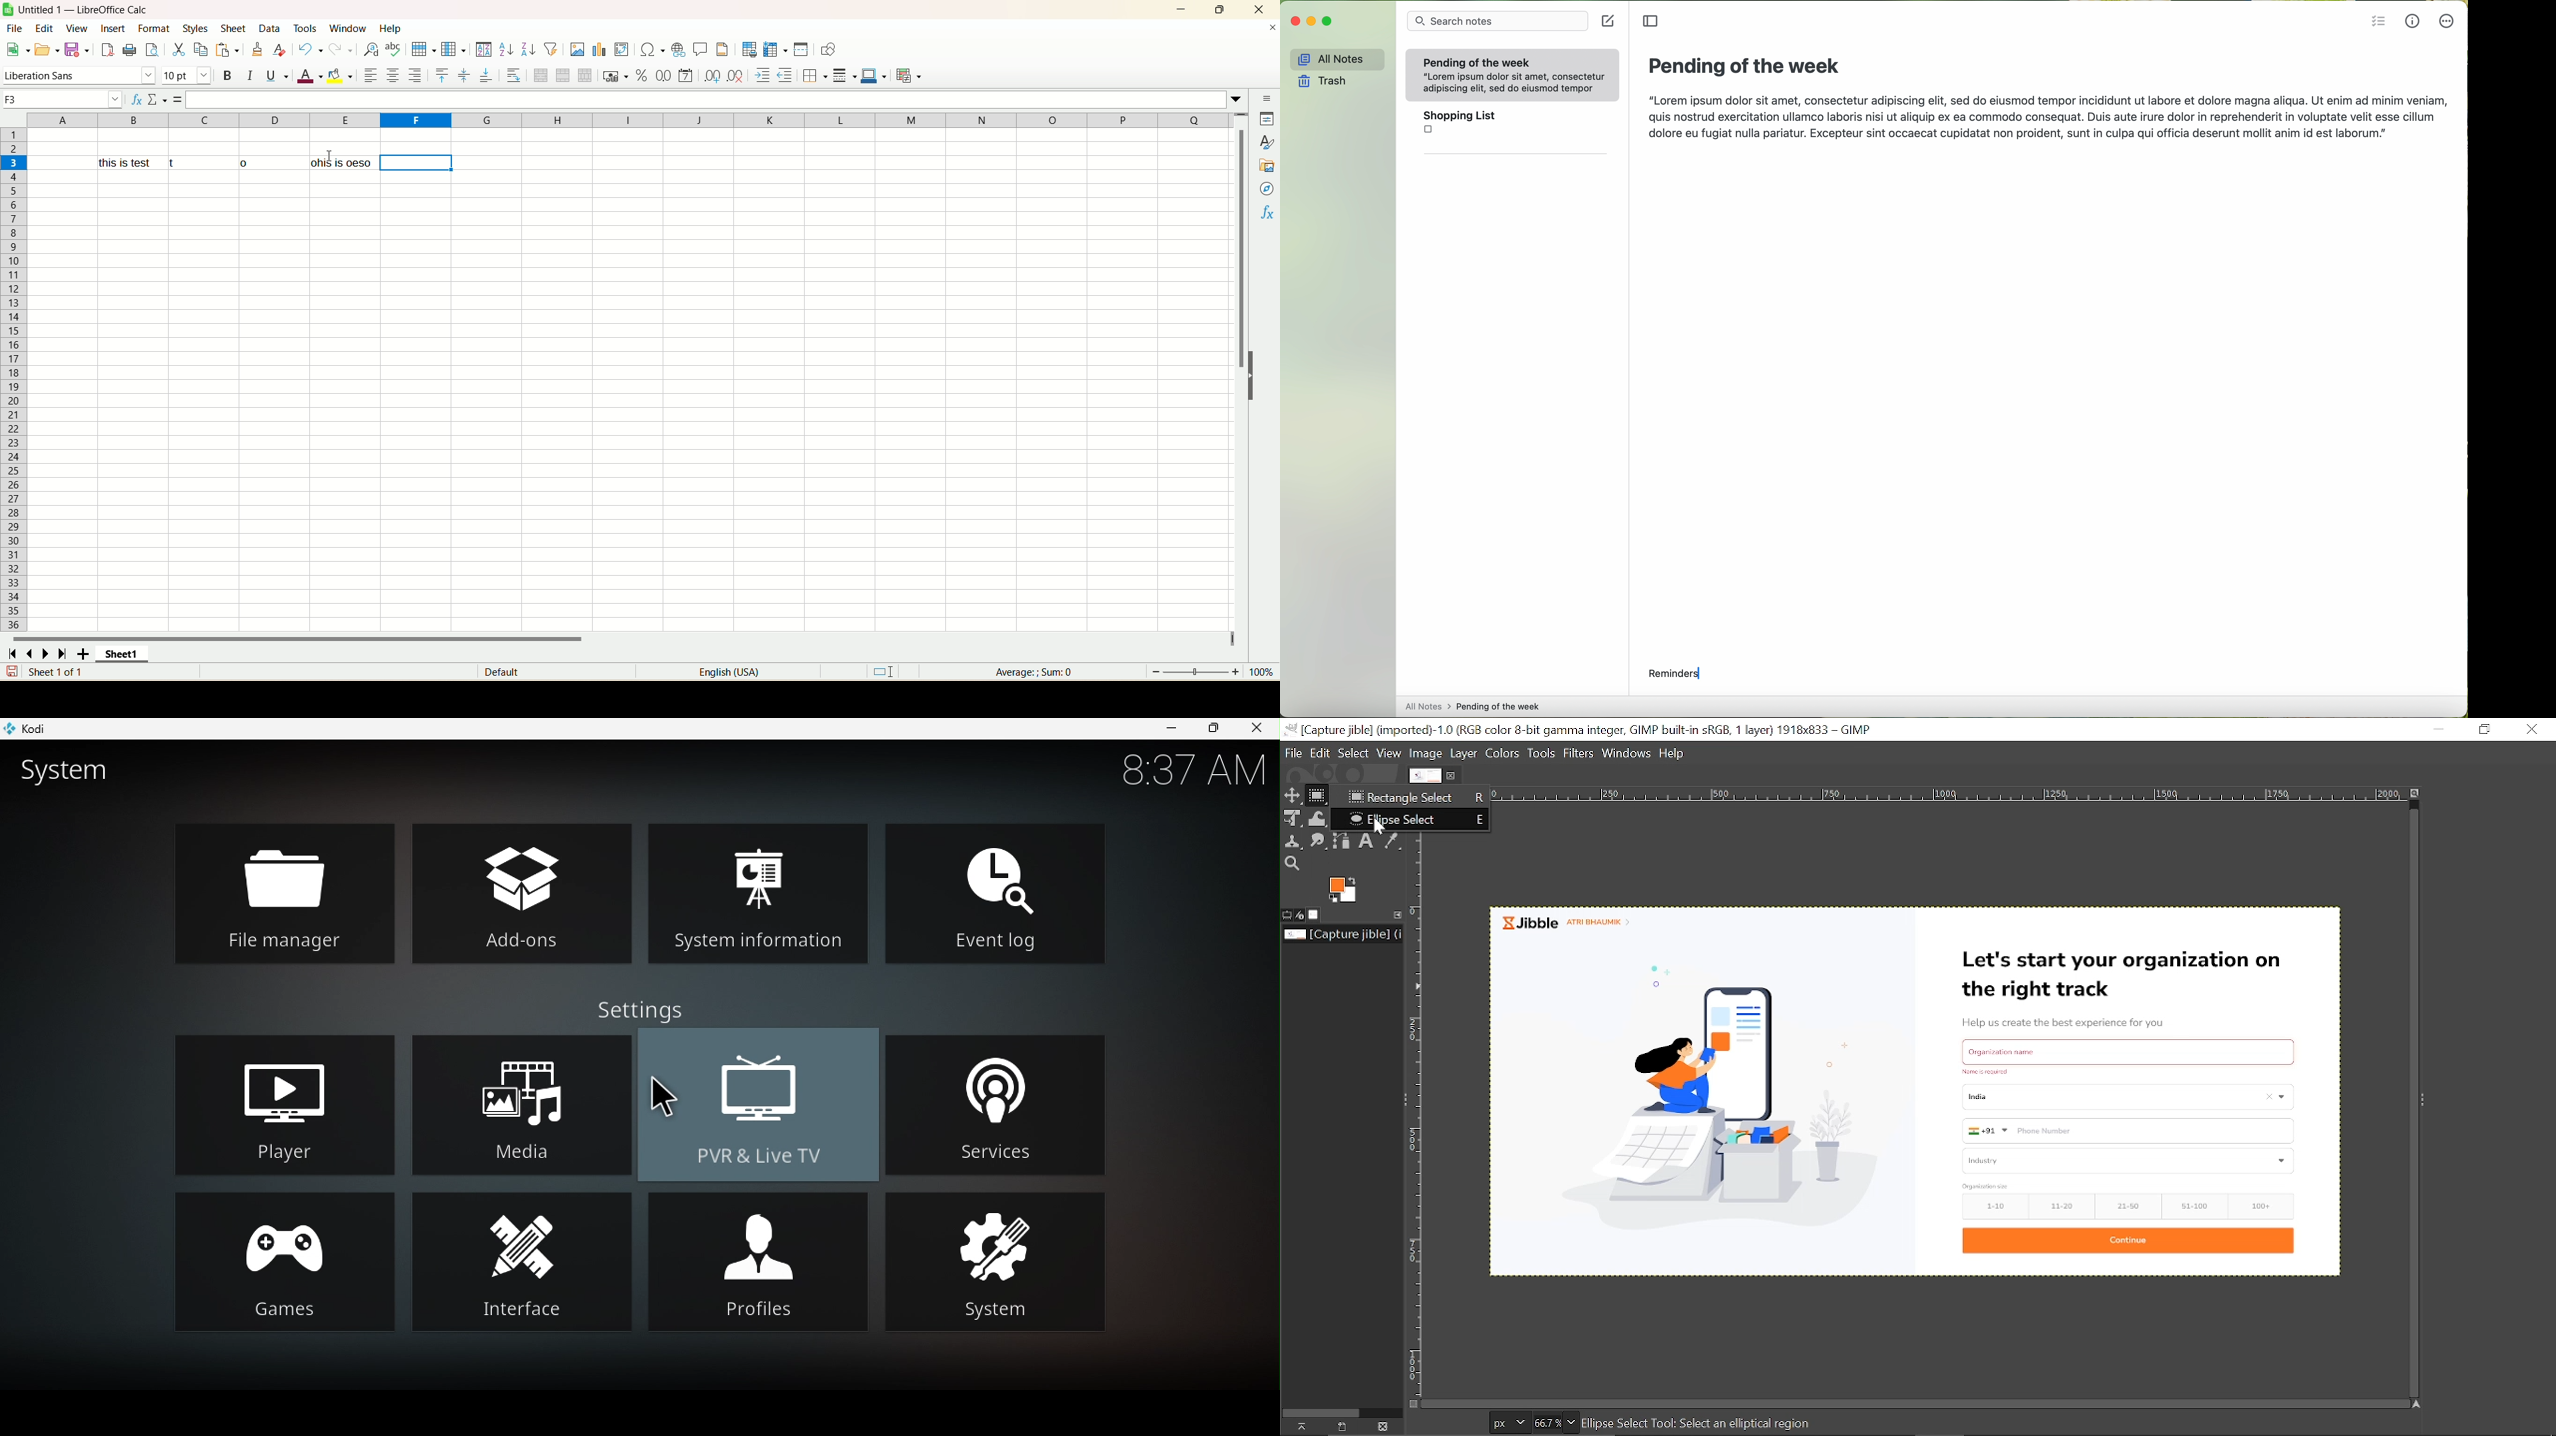  What do you see at coordinates (785, 76) in the screenshot?
I see `decrease indent` at bounding box center [785, 76].